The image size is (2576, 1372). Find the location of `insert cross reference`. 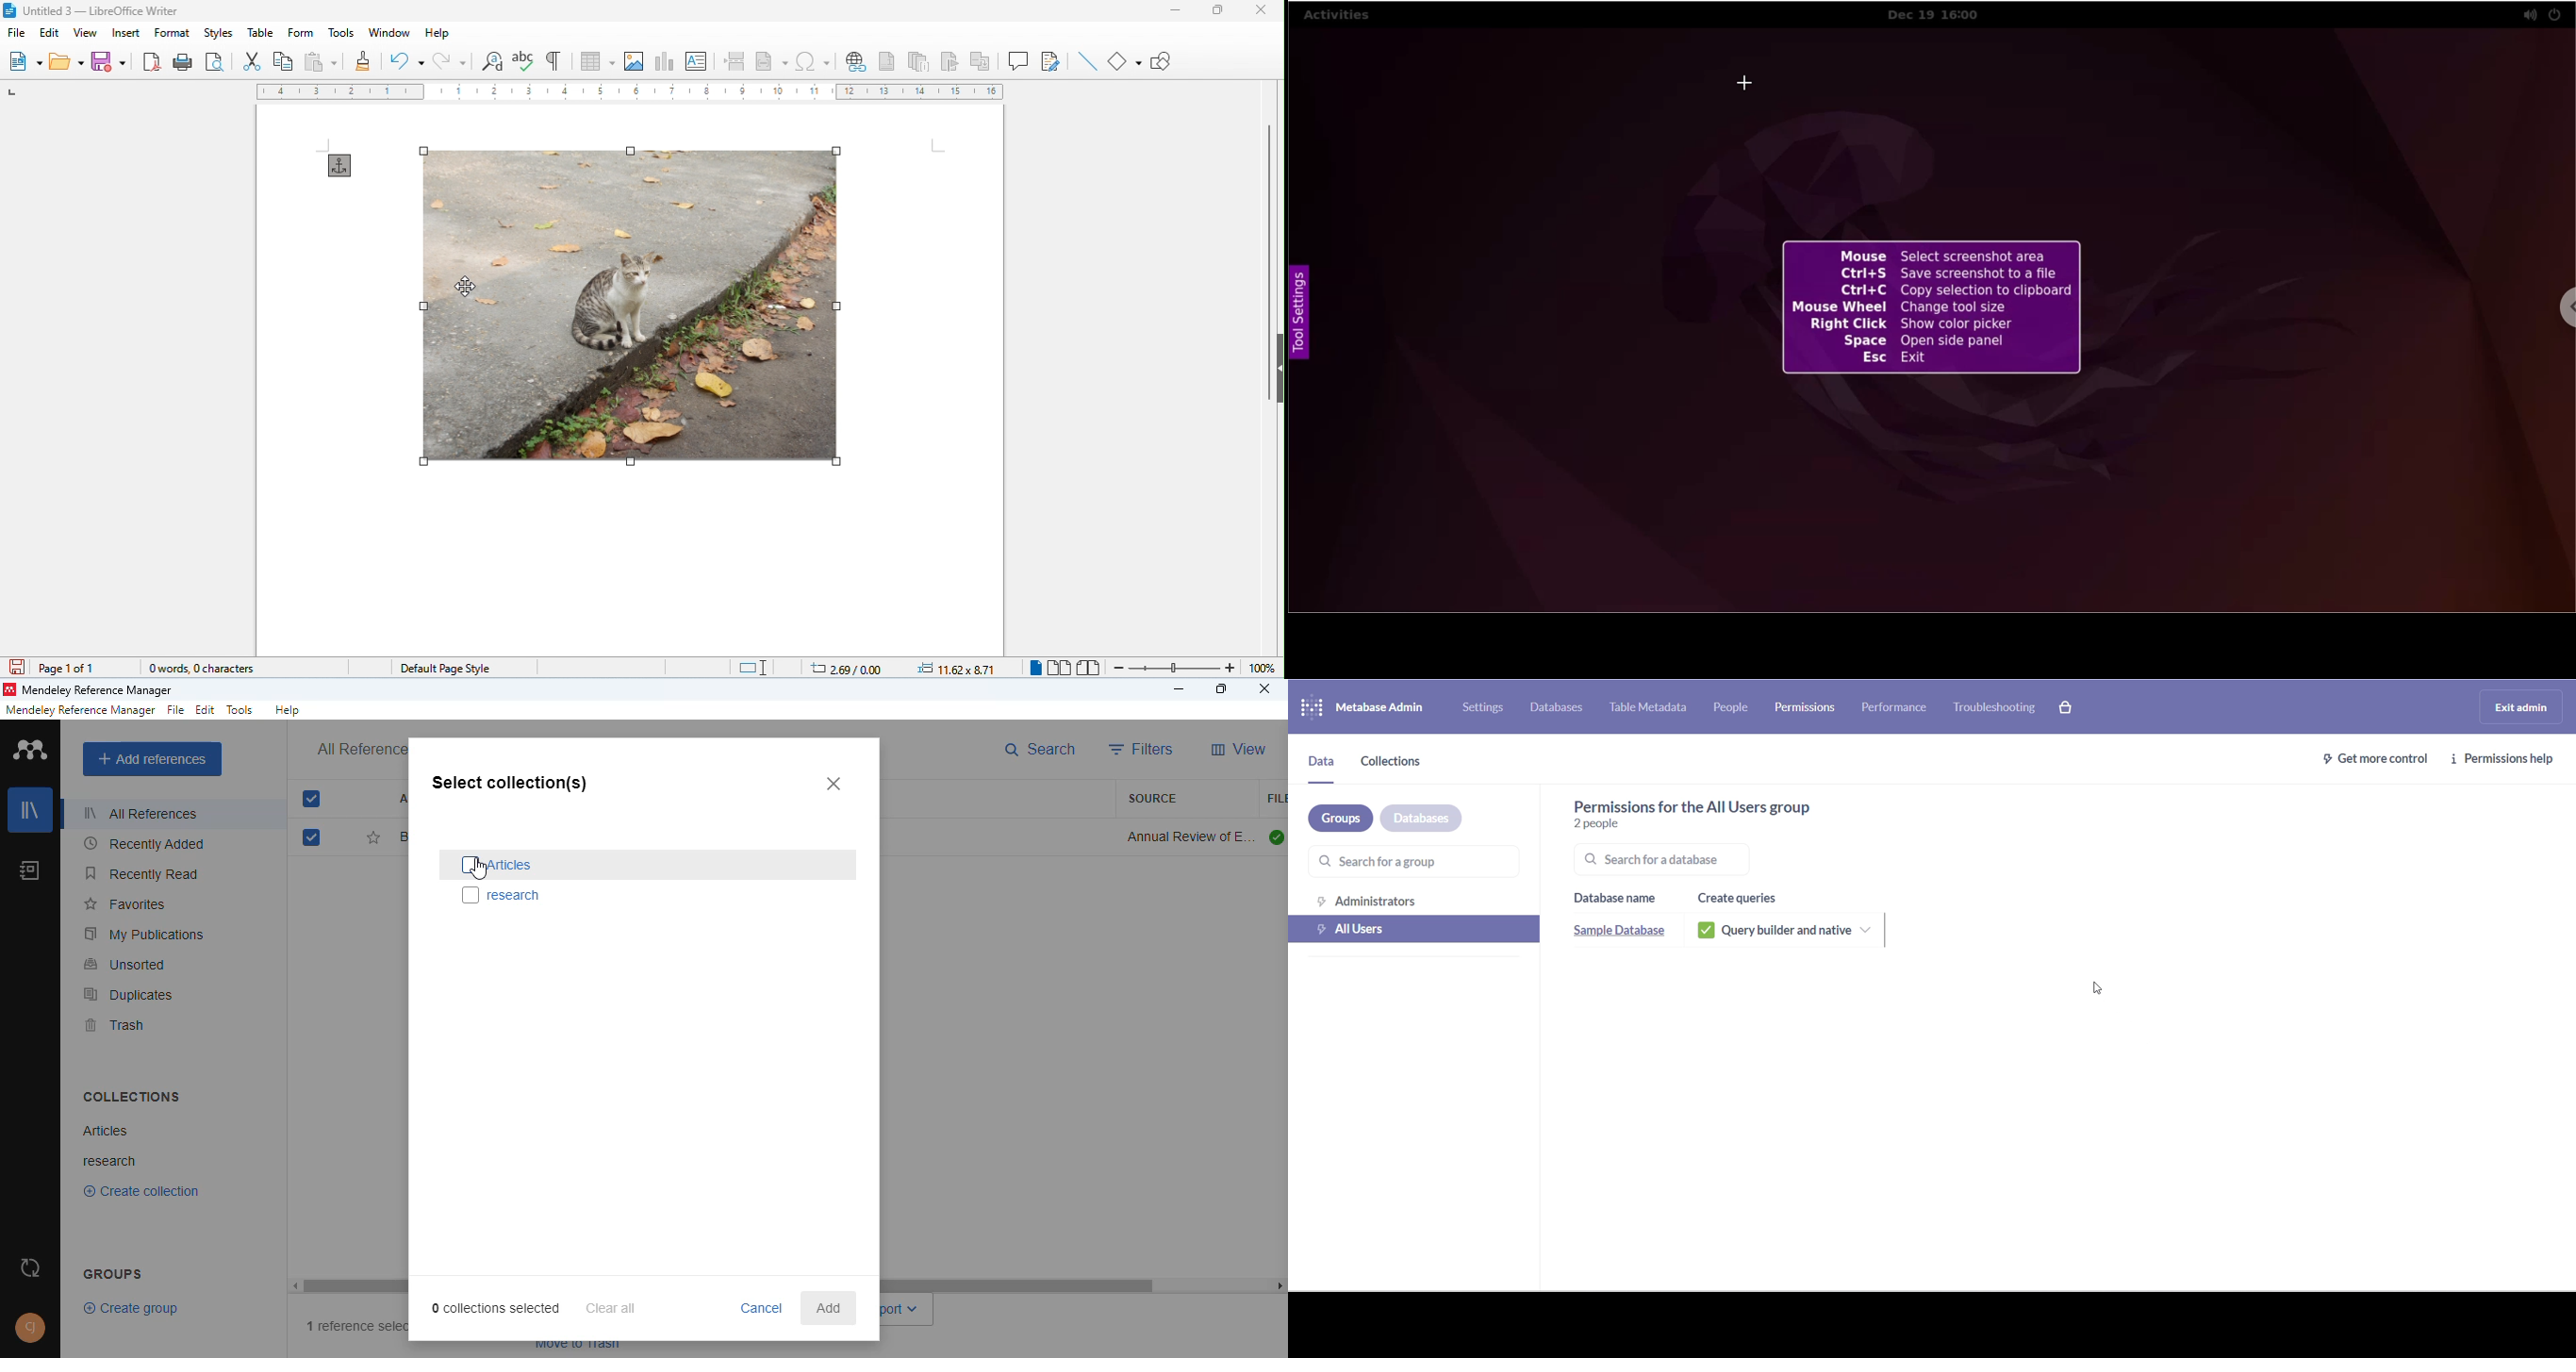

insert cross reference is located at coordinates (983, 61).